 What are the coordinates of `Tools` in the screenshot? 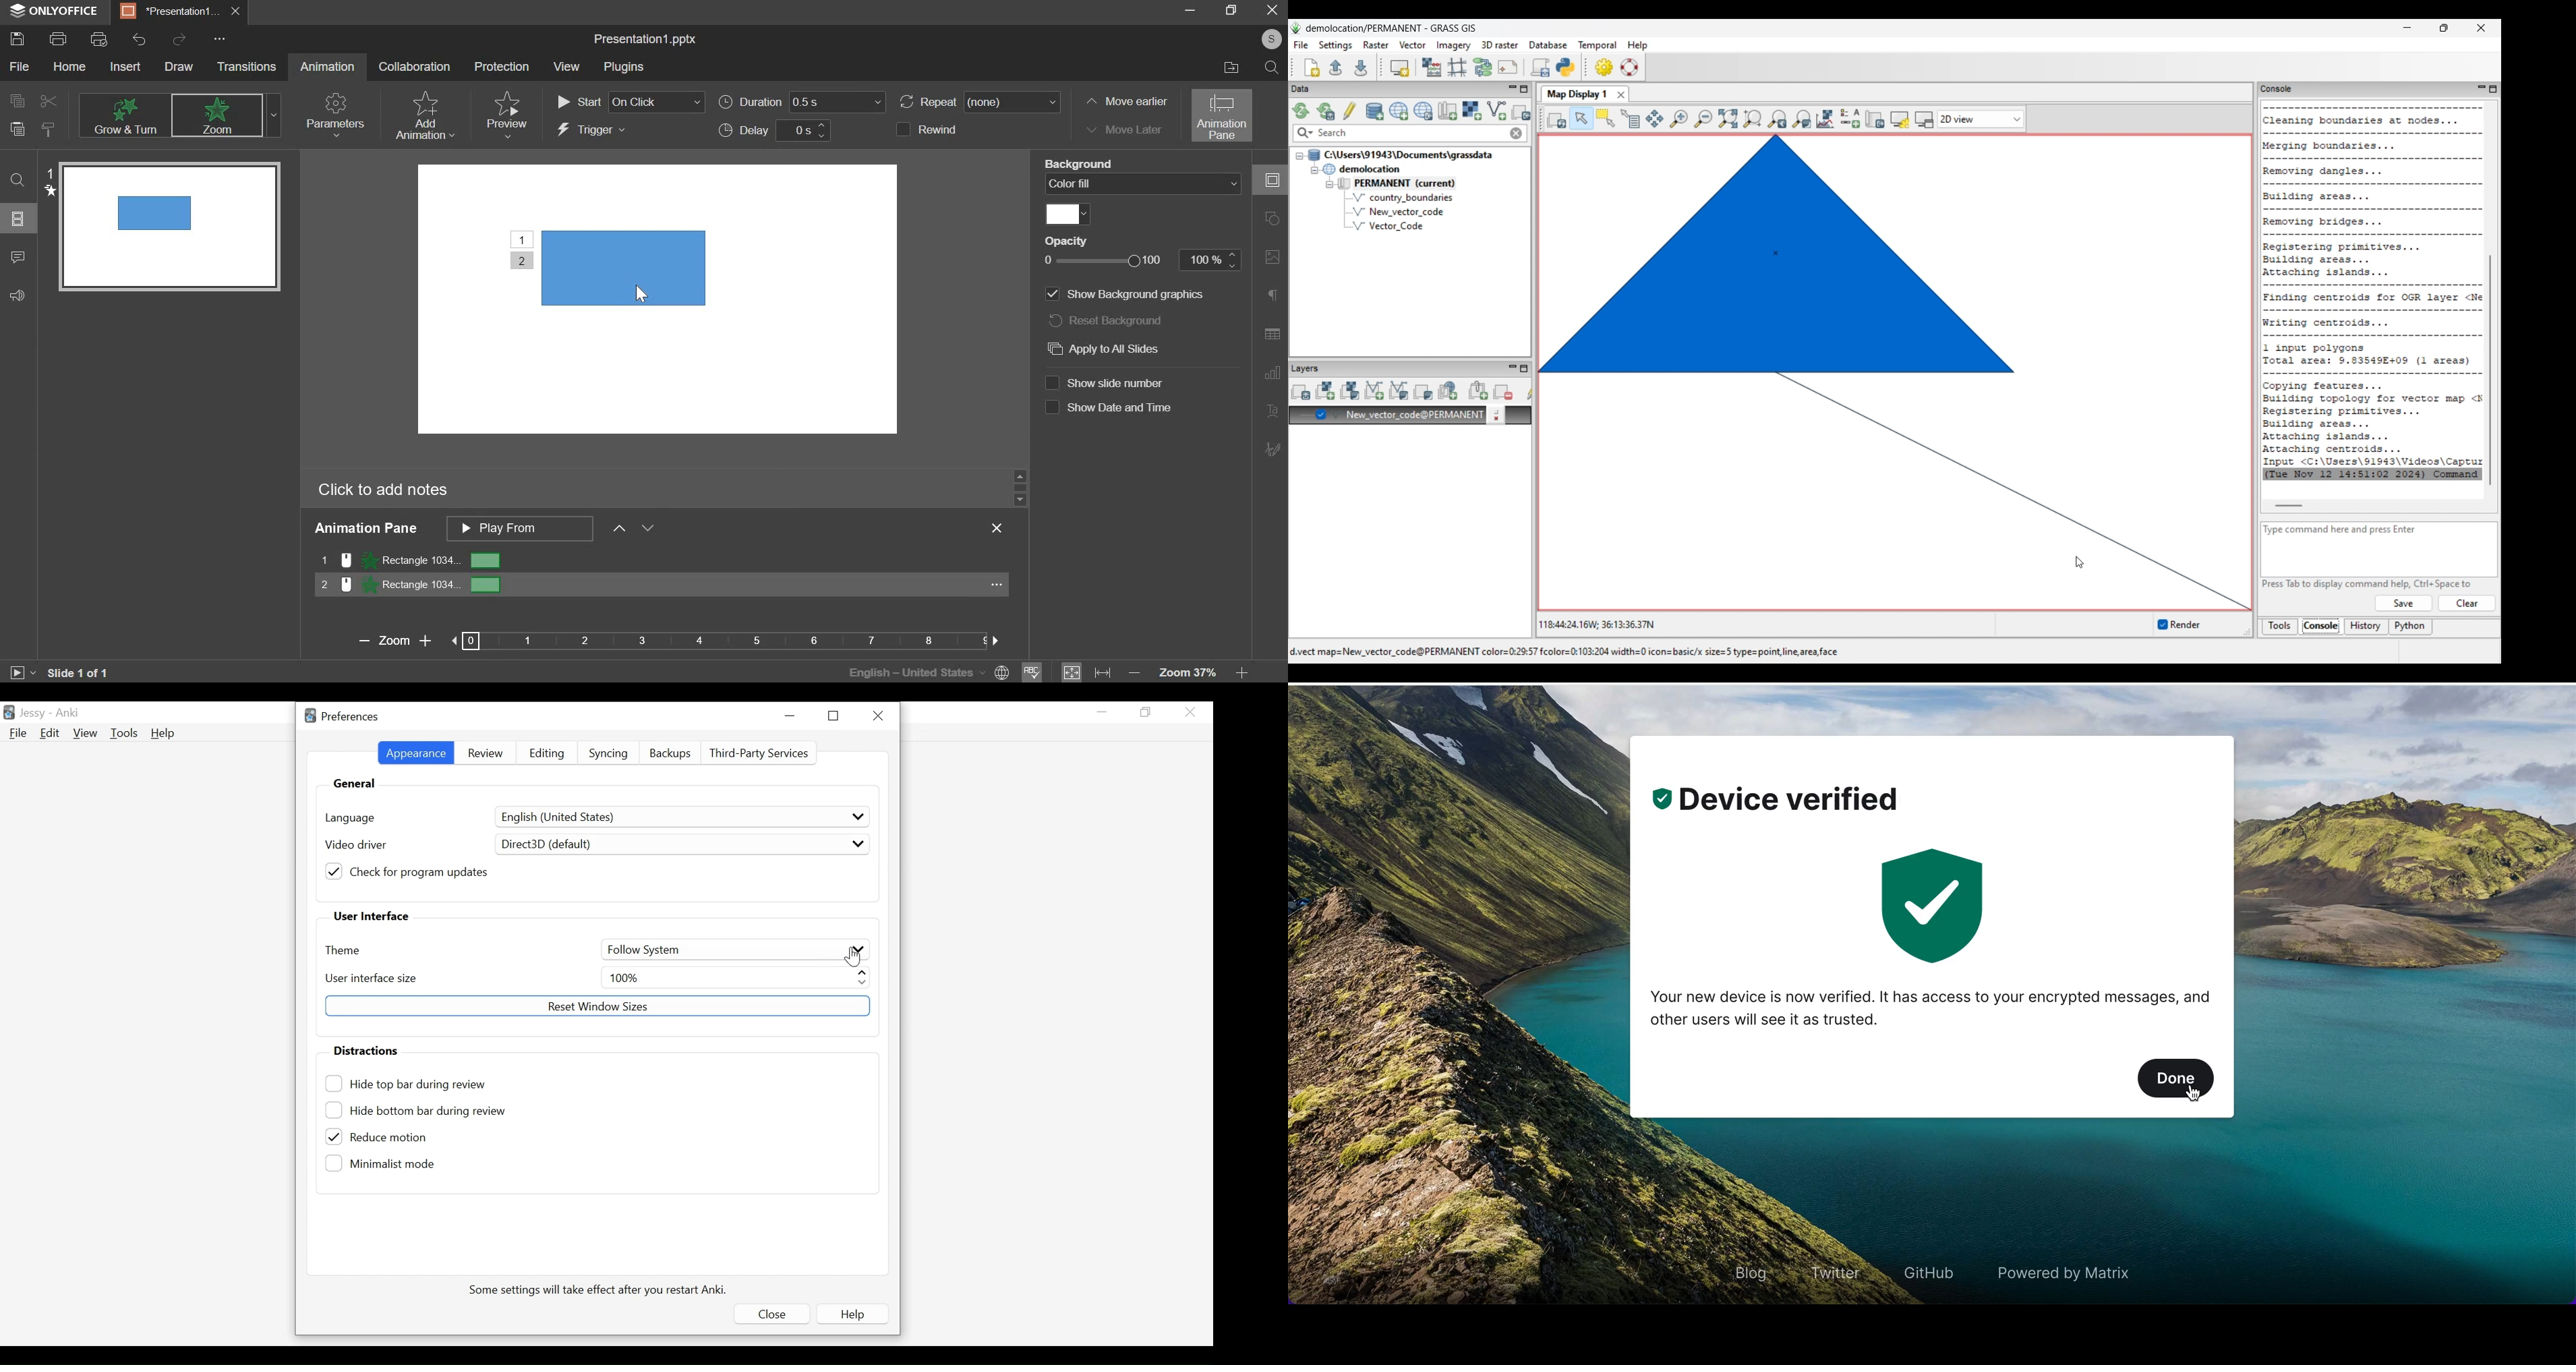 It's located at (124, 732).